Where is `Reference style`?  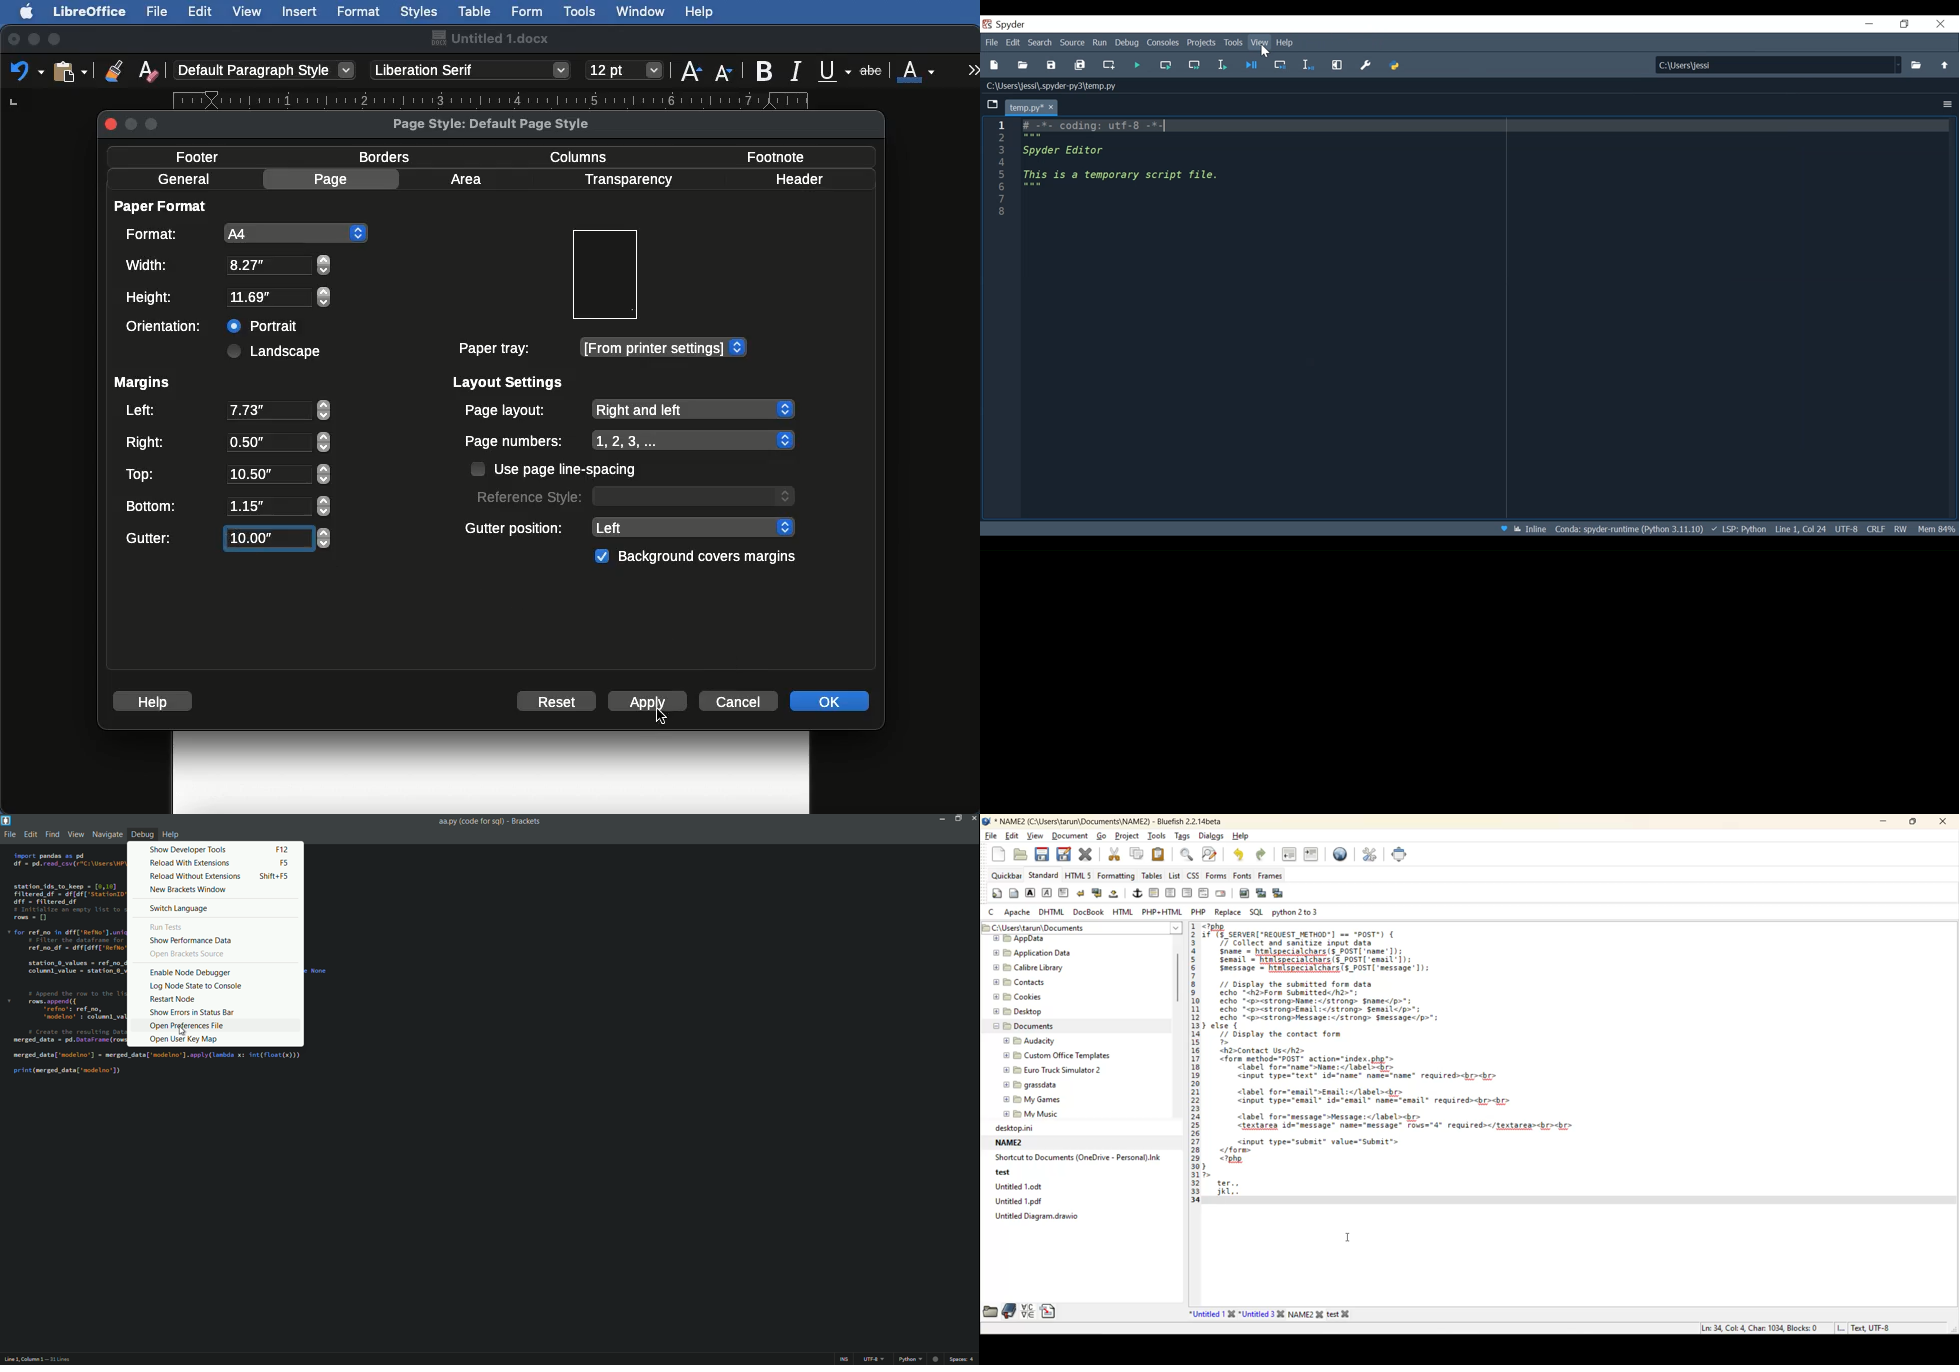 Reference style is located at coordinates (633, 495).